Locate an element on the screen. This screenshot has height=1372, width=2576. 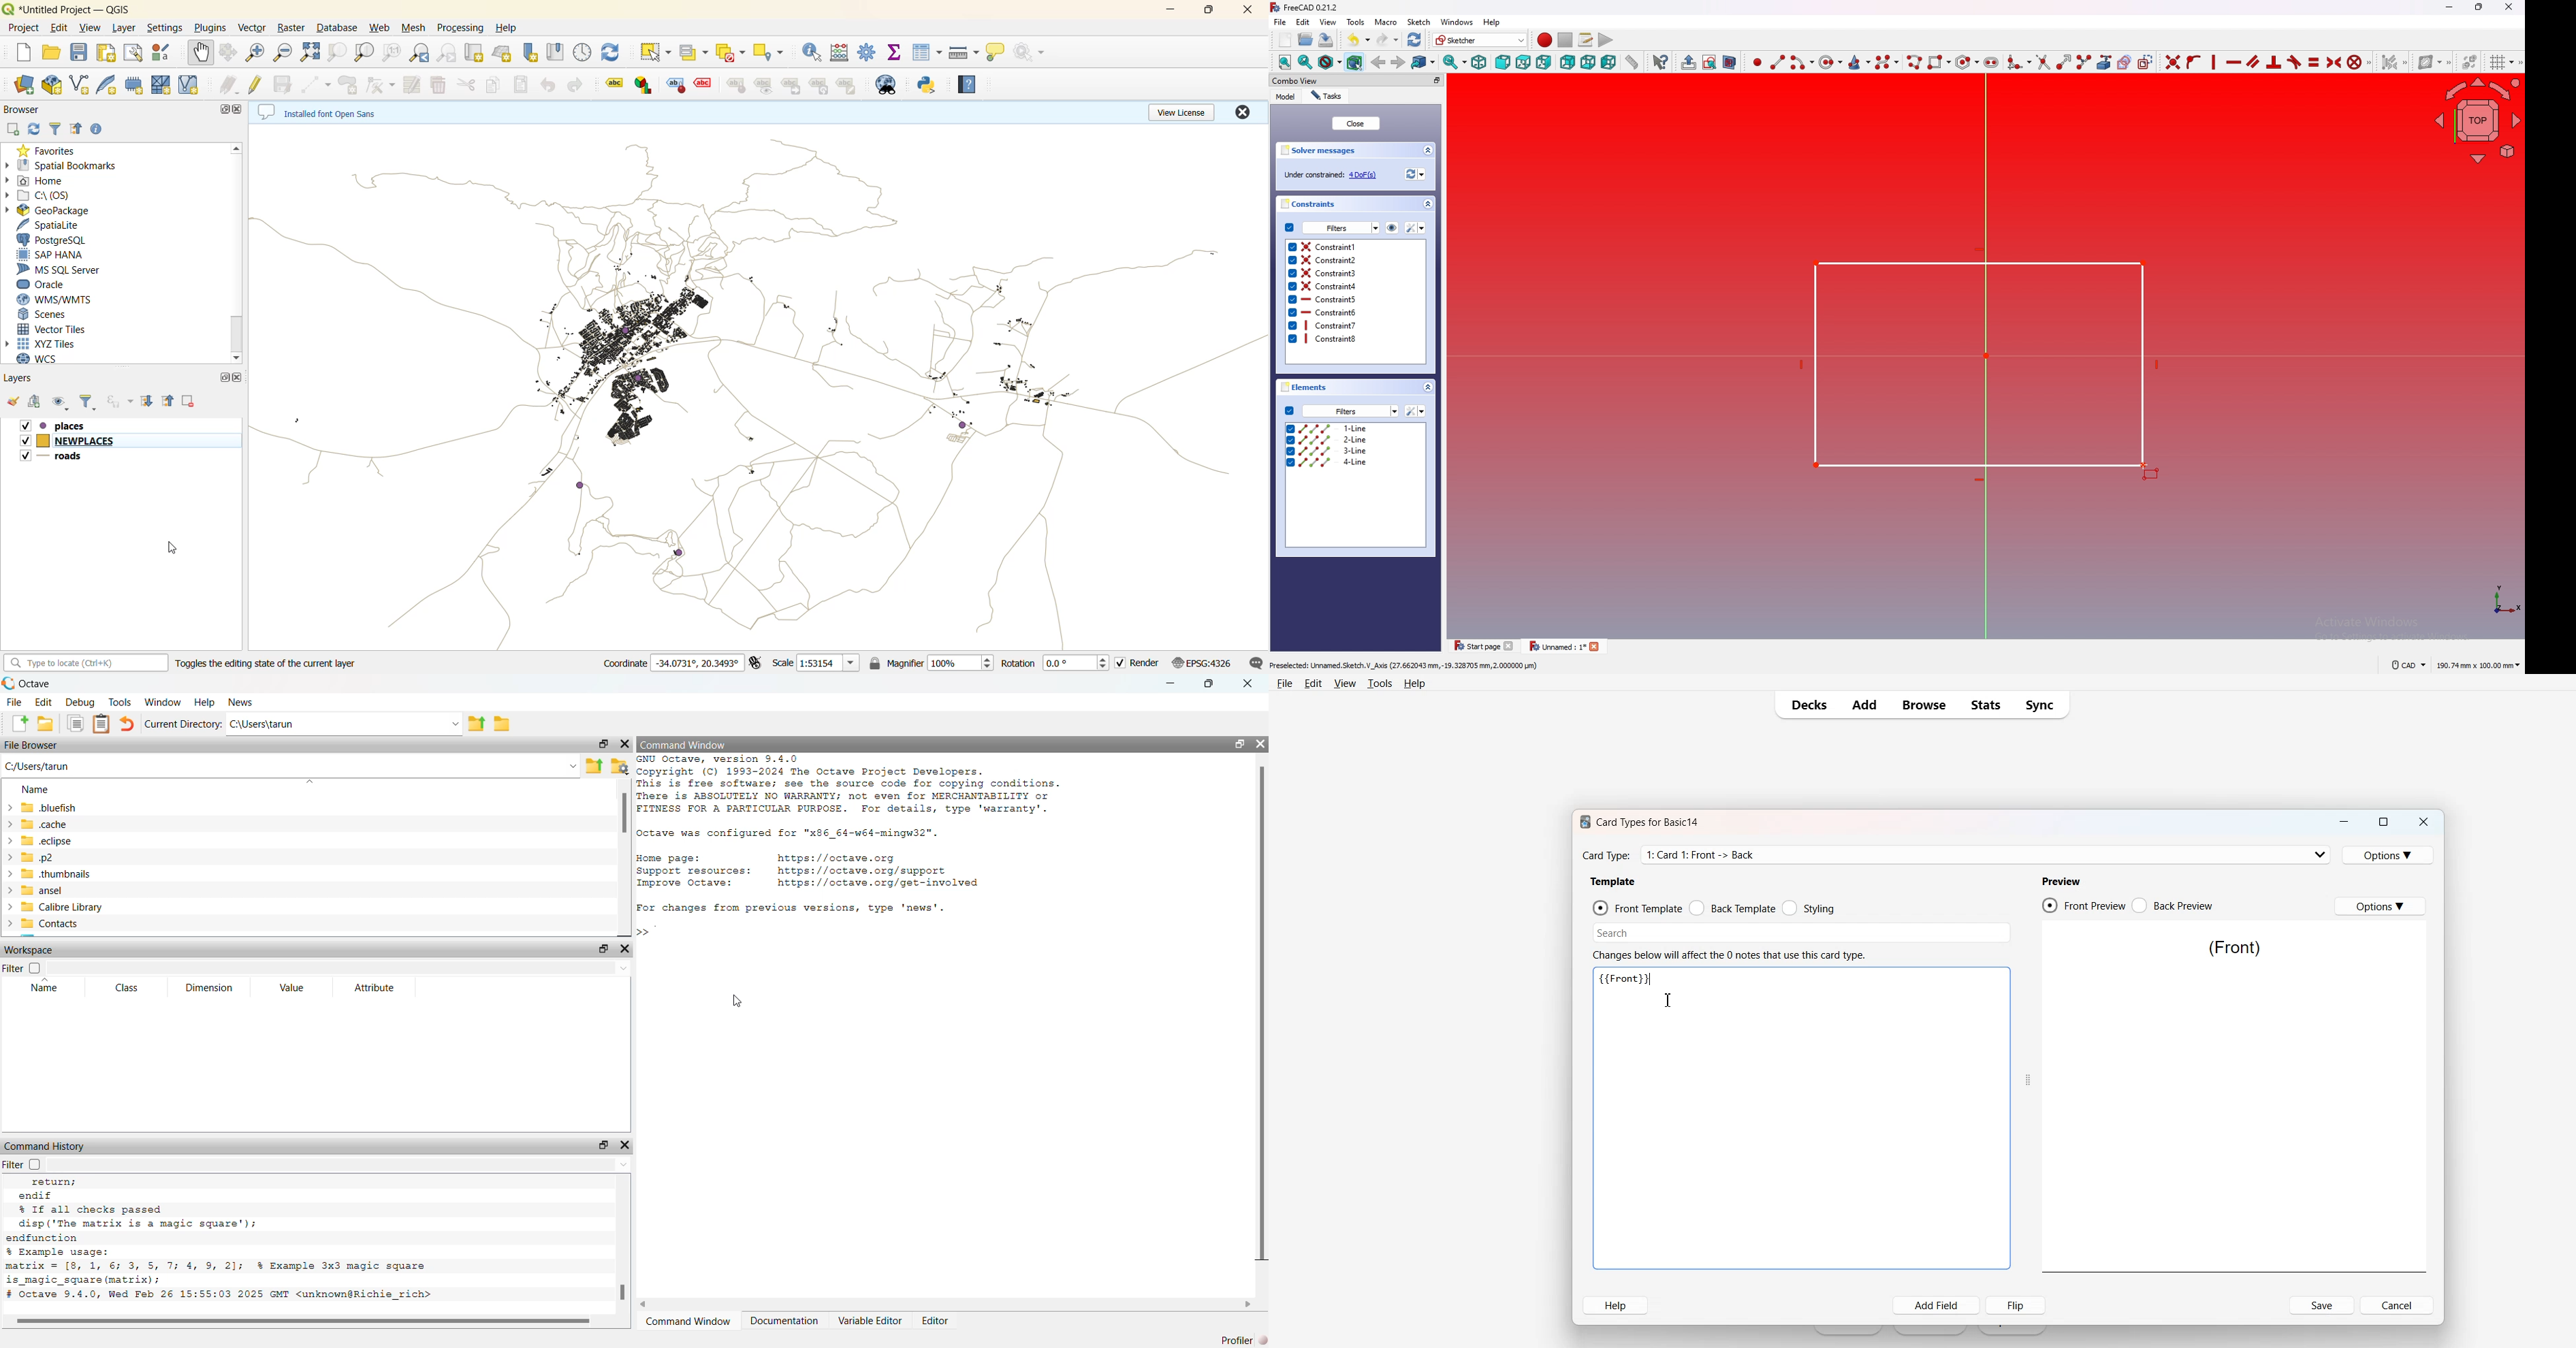
Import File is located at coordinates (2012, 1331).